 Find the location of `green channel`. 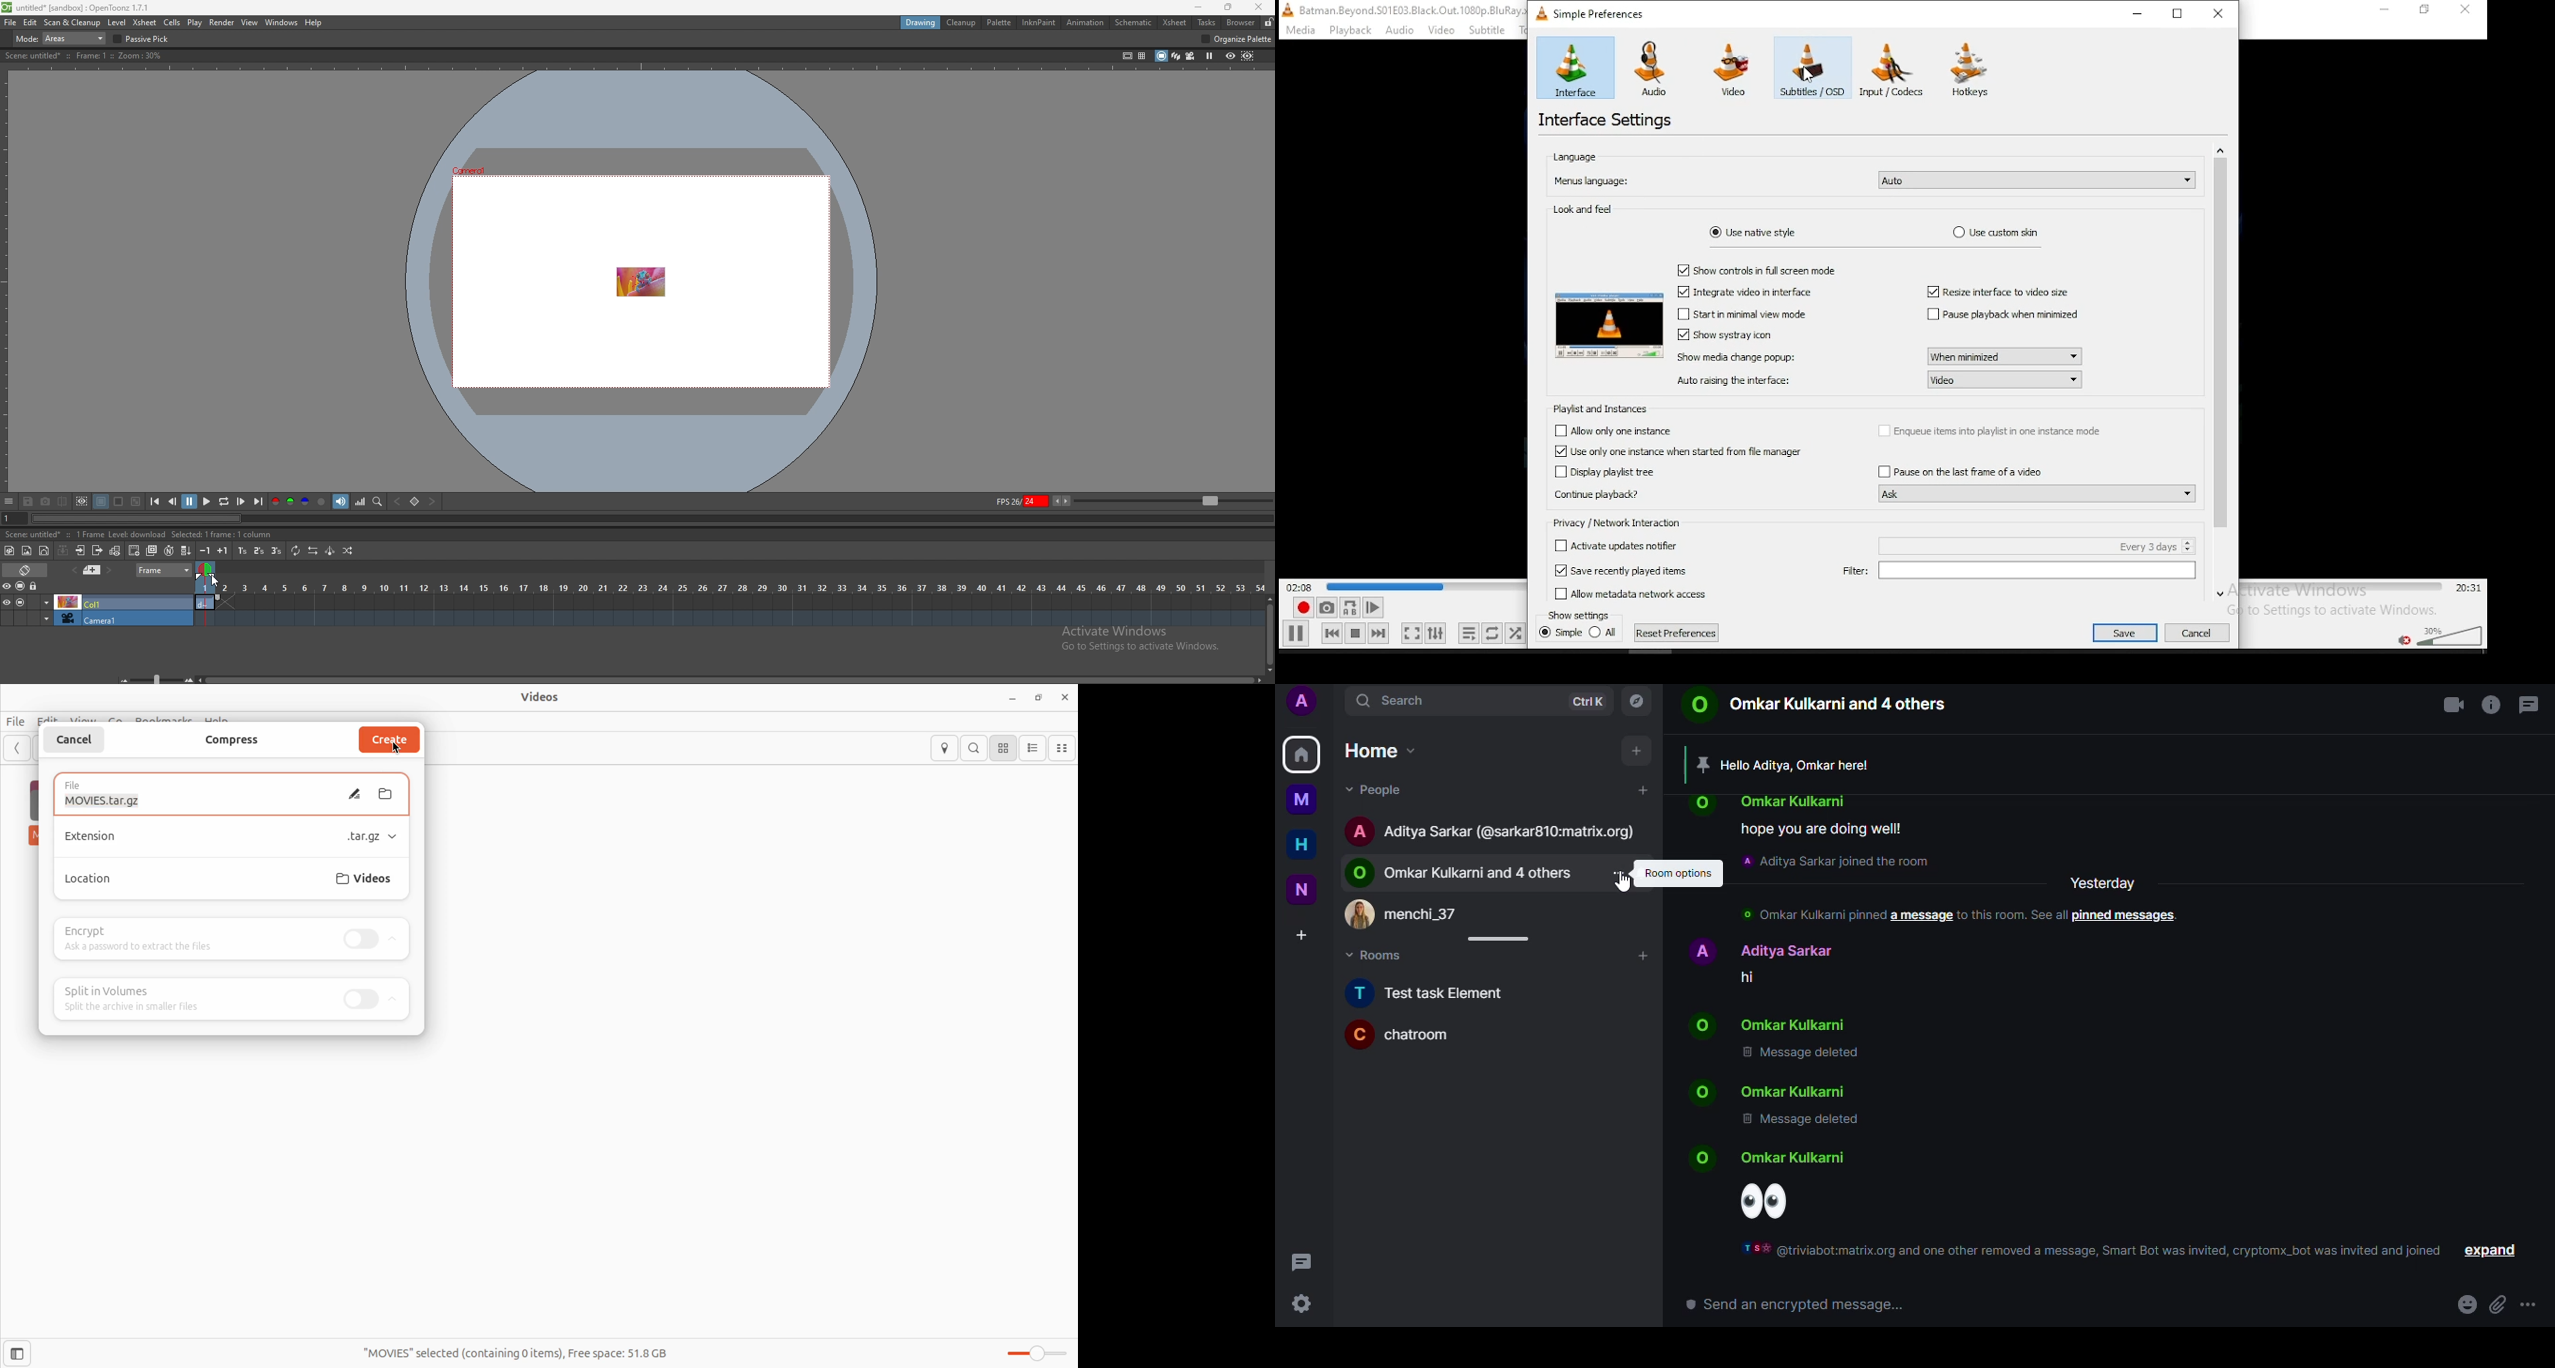

green channel is located at coordinates (291, 501).